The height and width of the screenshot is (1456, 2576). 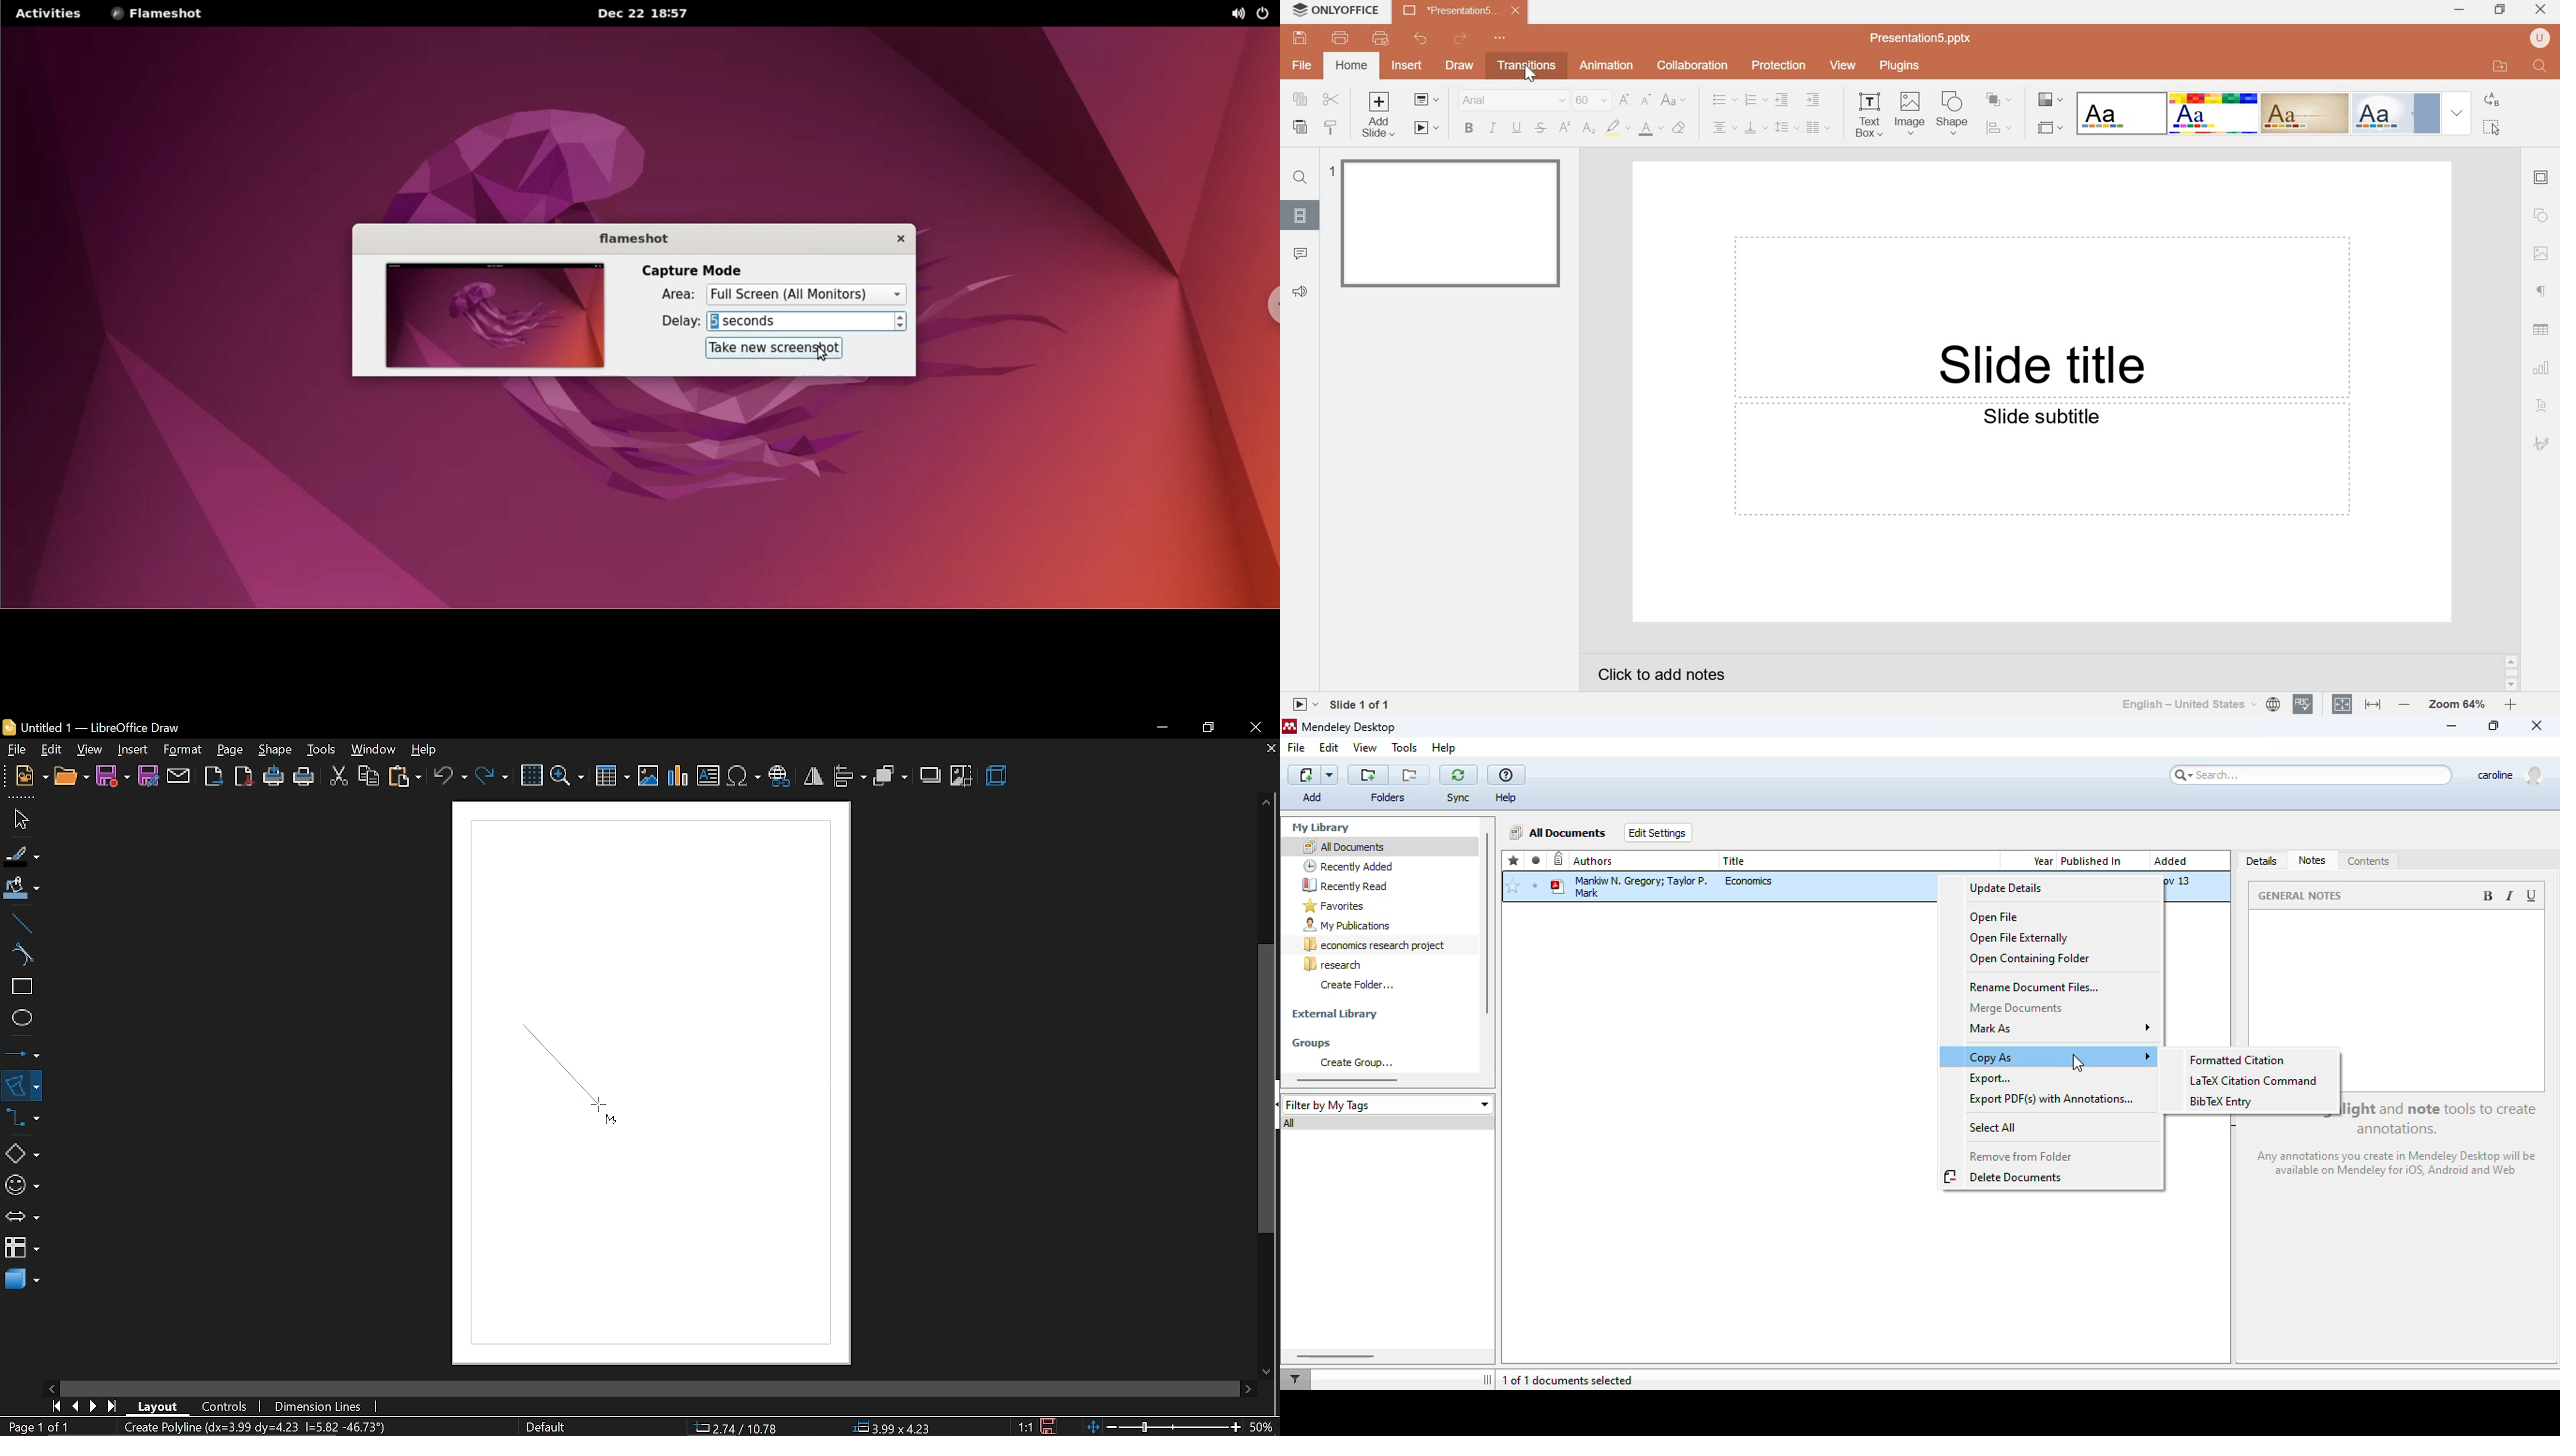 What do you see at coordinates (77, 1405) in the screenshot?
I see `previous page` at bounding box center [77, 1405].